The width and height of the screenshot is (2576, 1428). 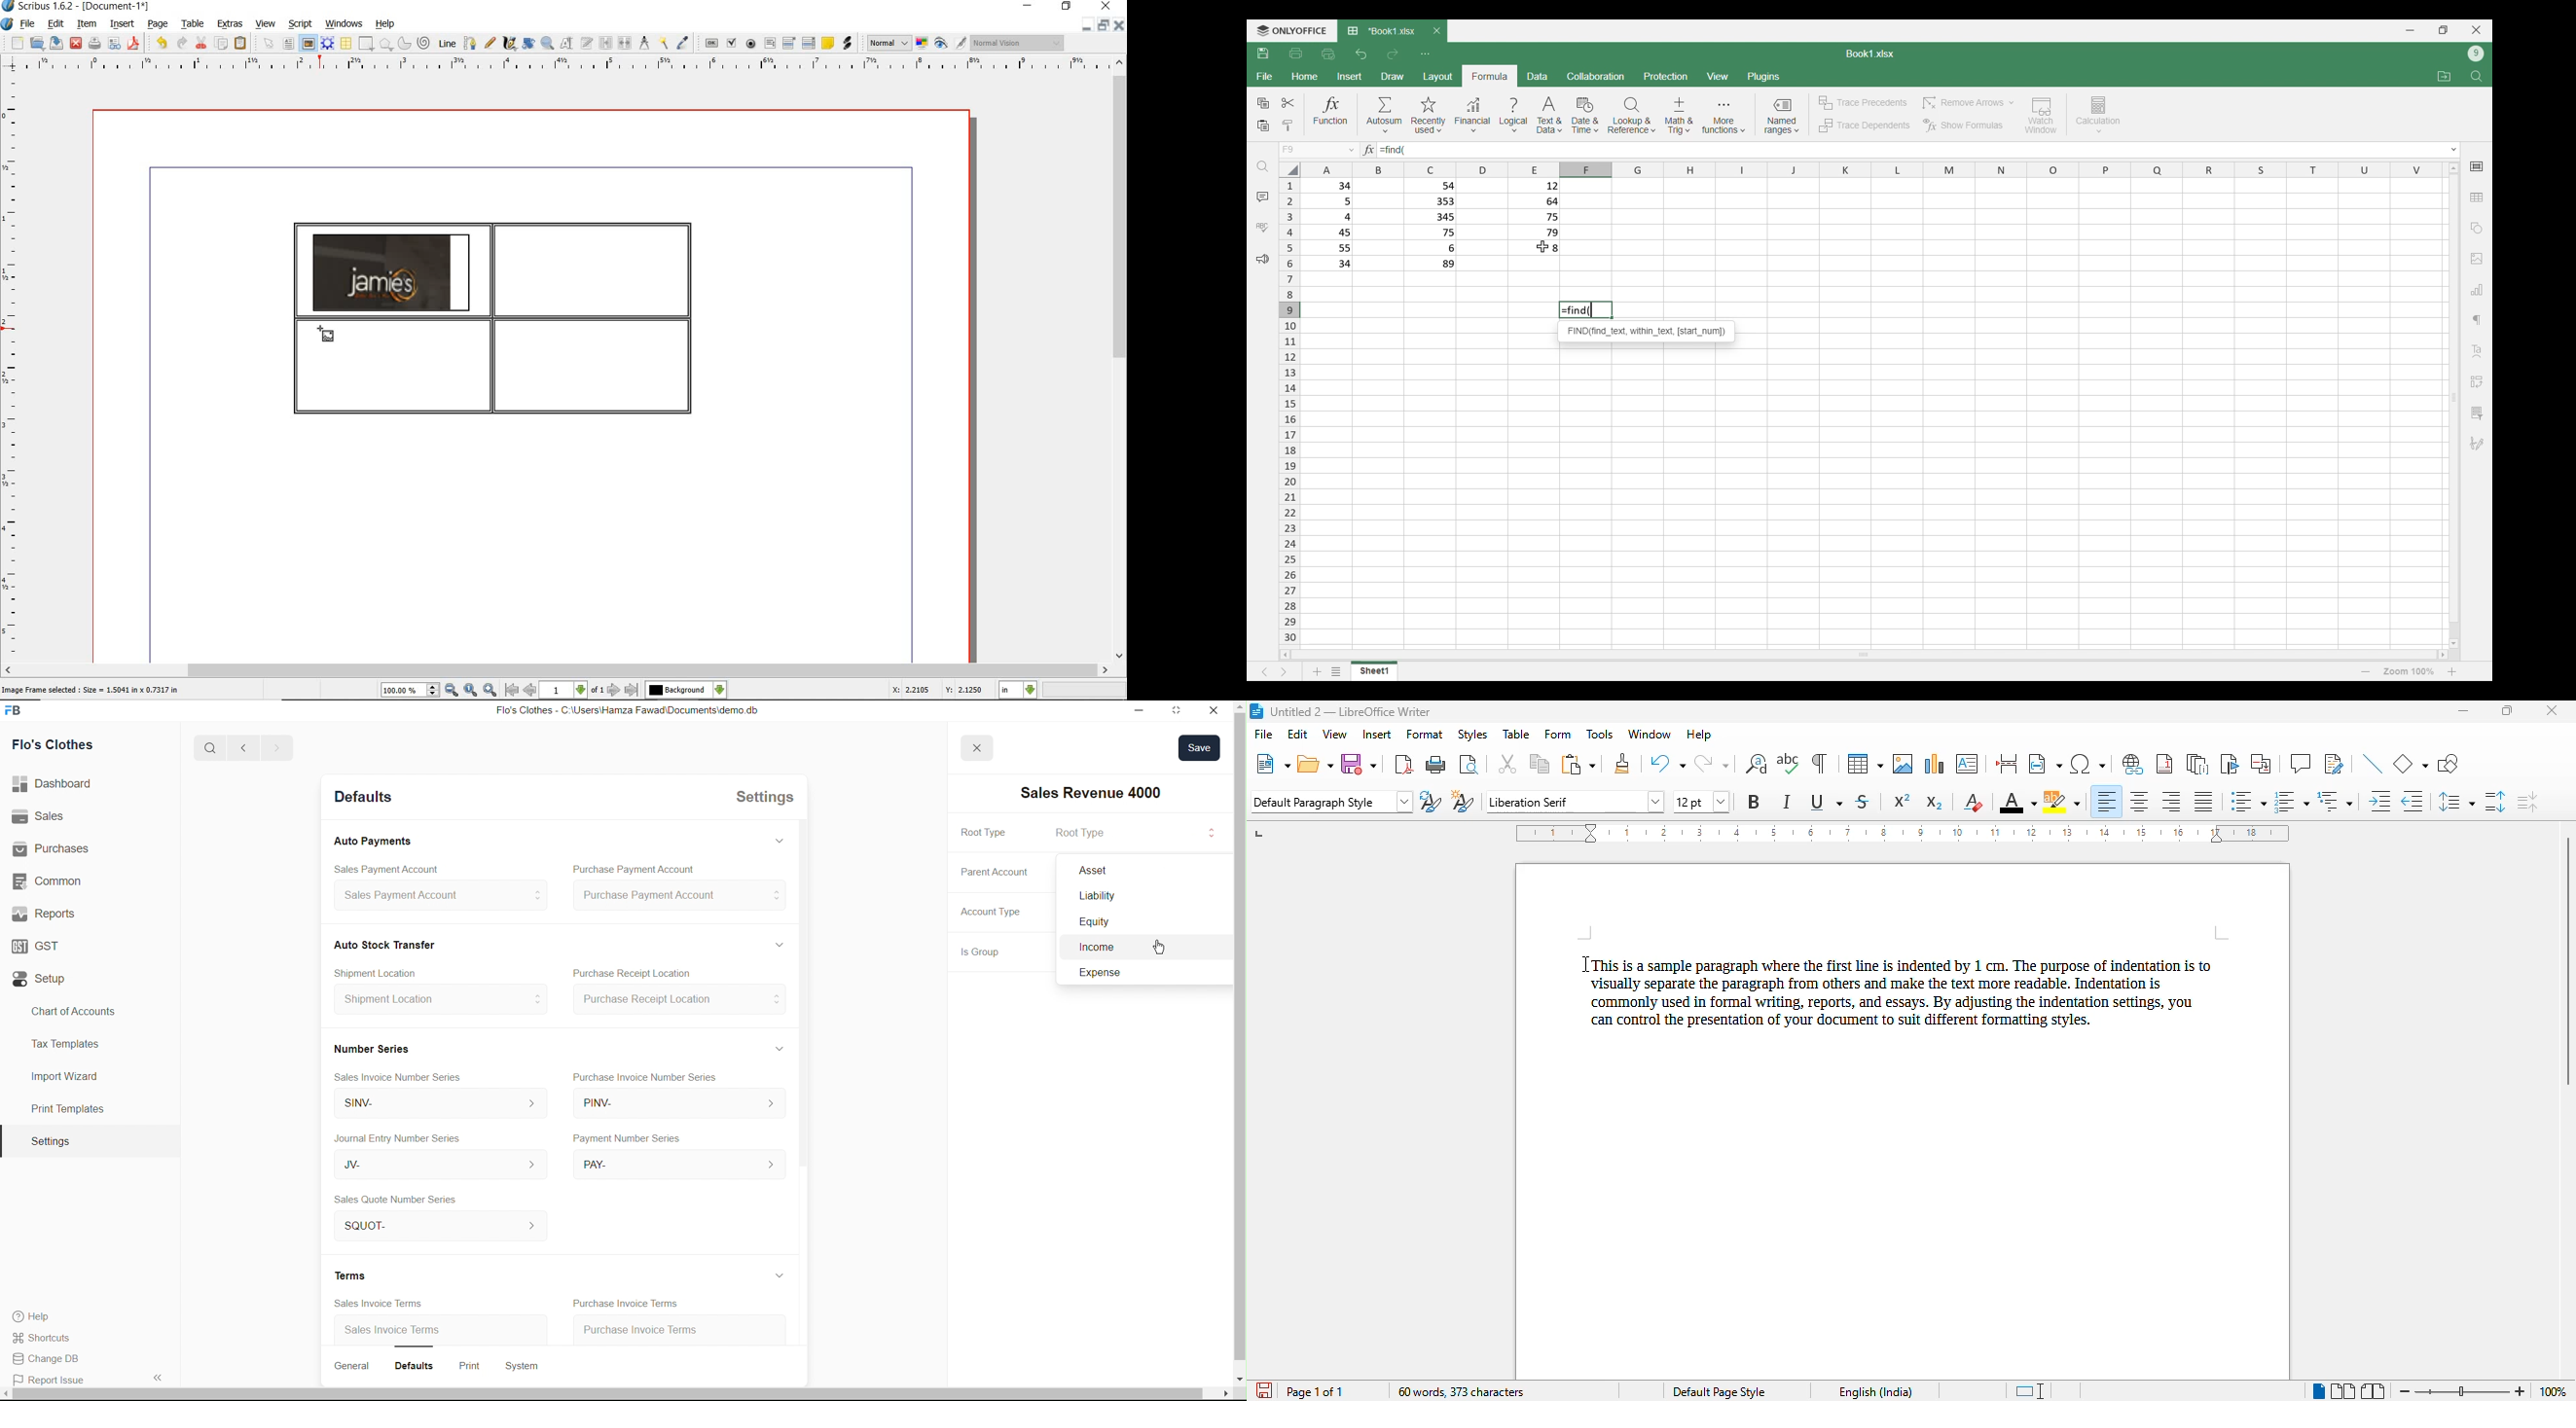 What do you see at coordinates (1374, 671) in the screenshot?
I see `Current sheet` at bounding box center [1374, 671].